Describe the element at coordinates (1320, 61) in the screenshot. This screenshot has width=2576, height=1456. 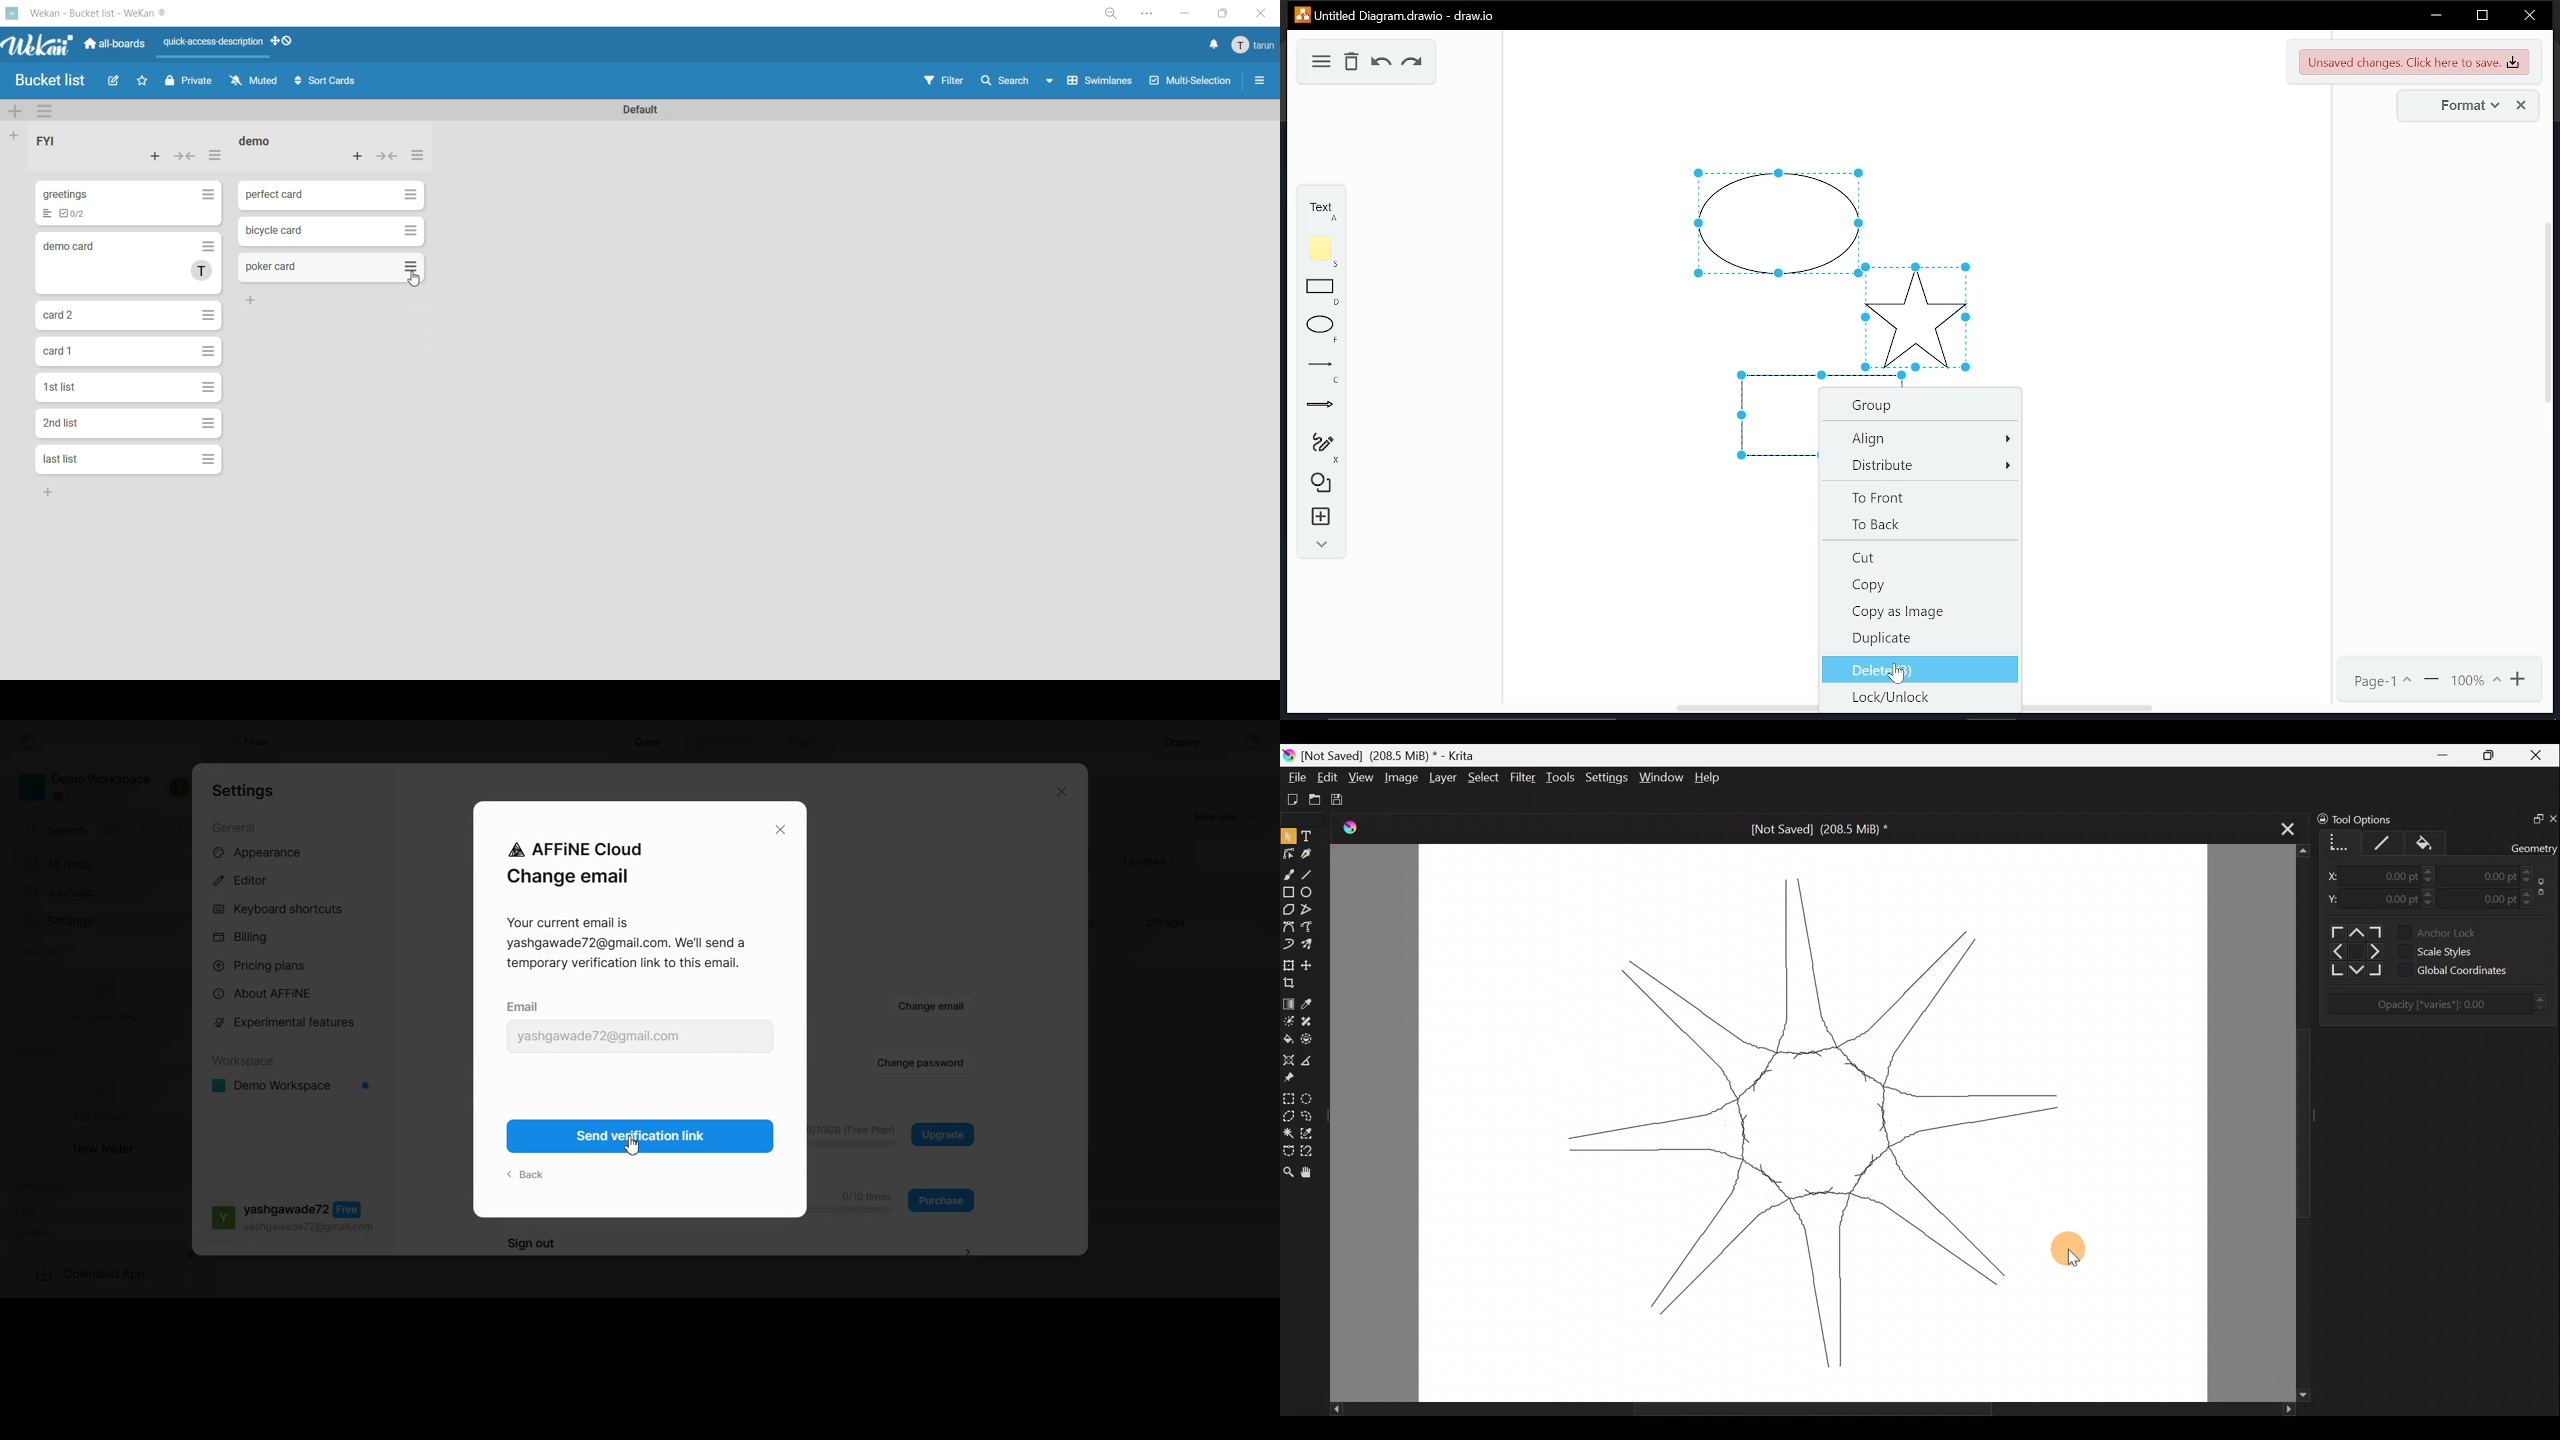
I see `diagram` at that location.